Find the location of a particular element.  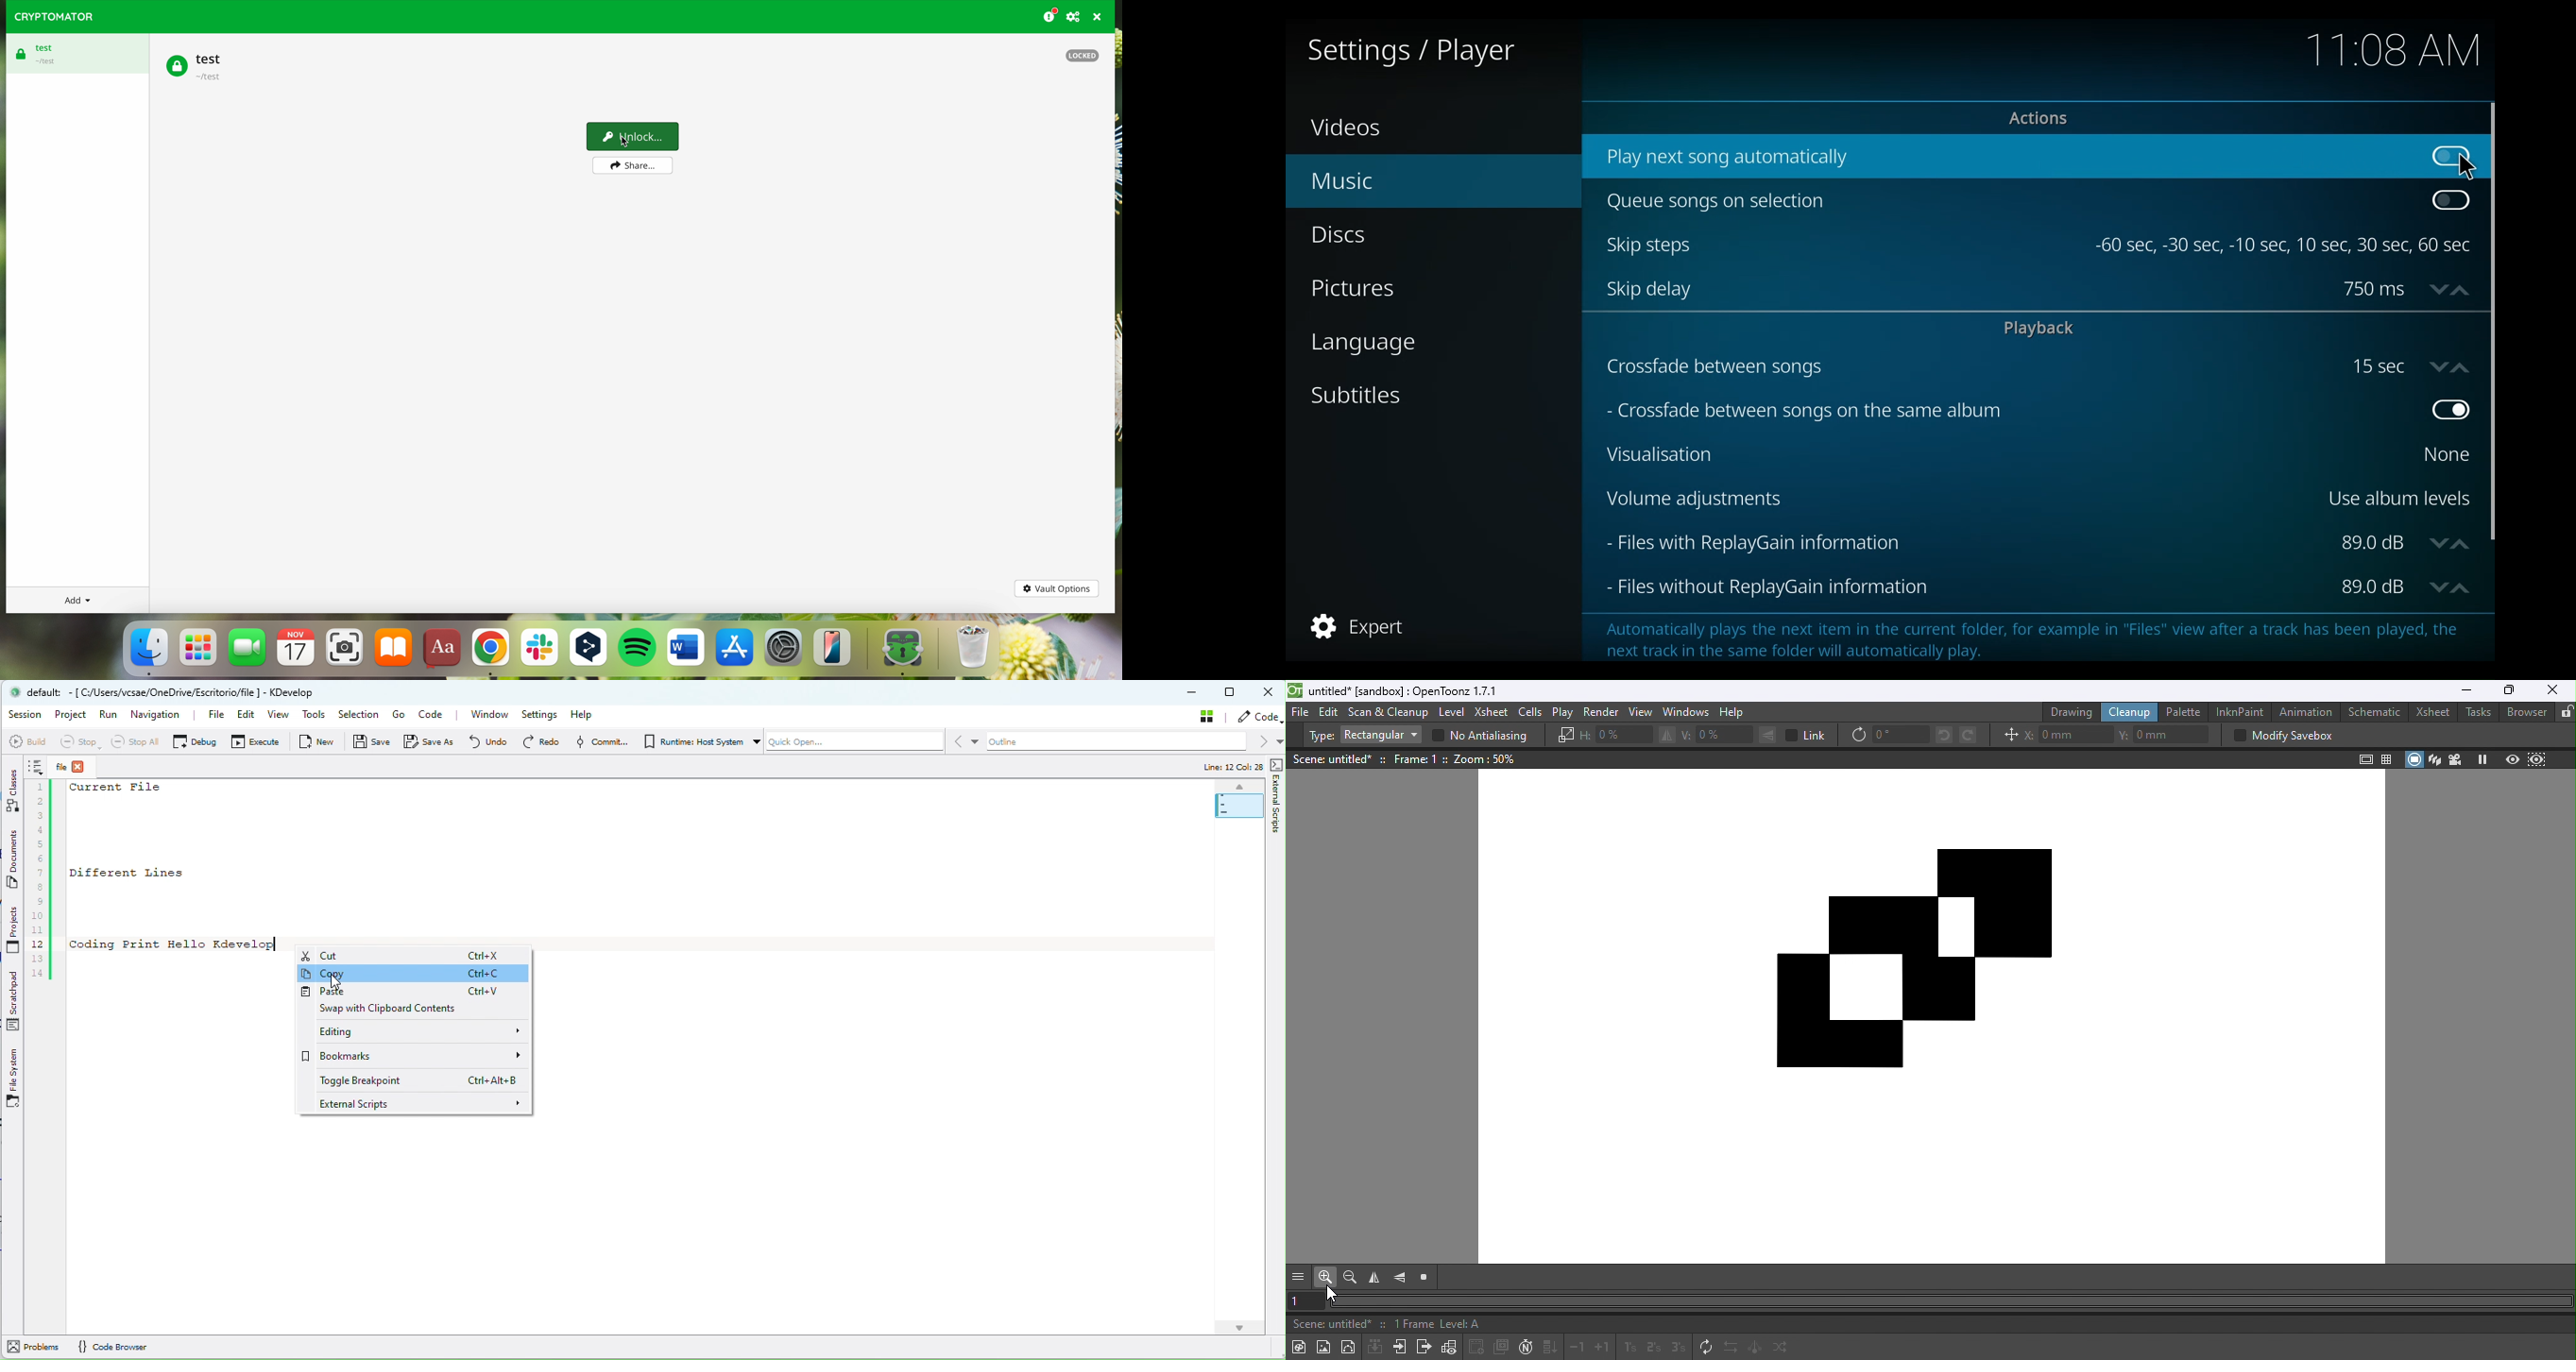

Zoom in is located at coordinates (1324, 1279).